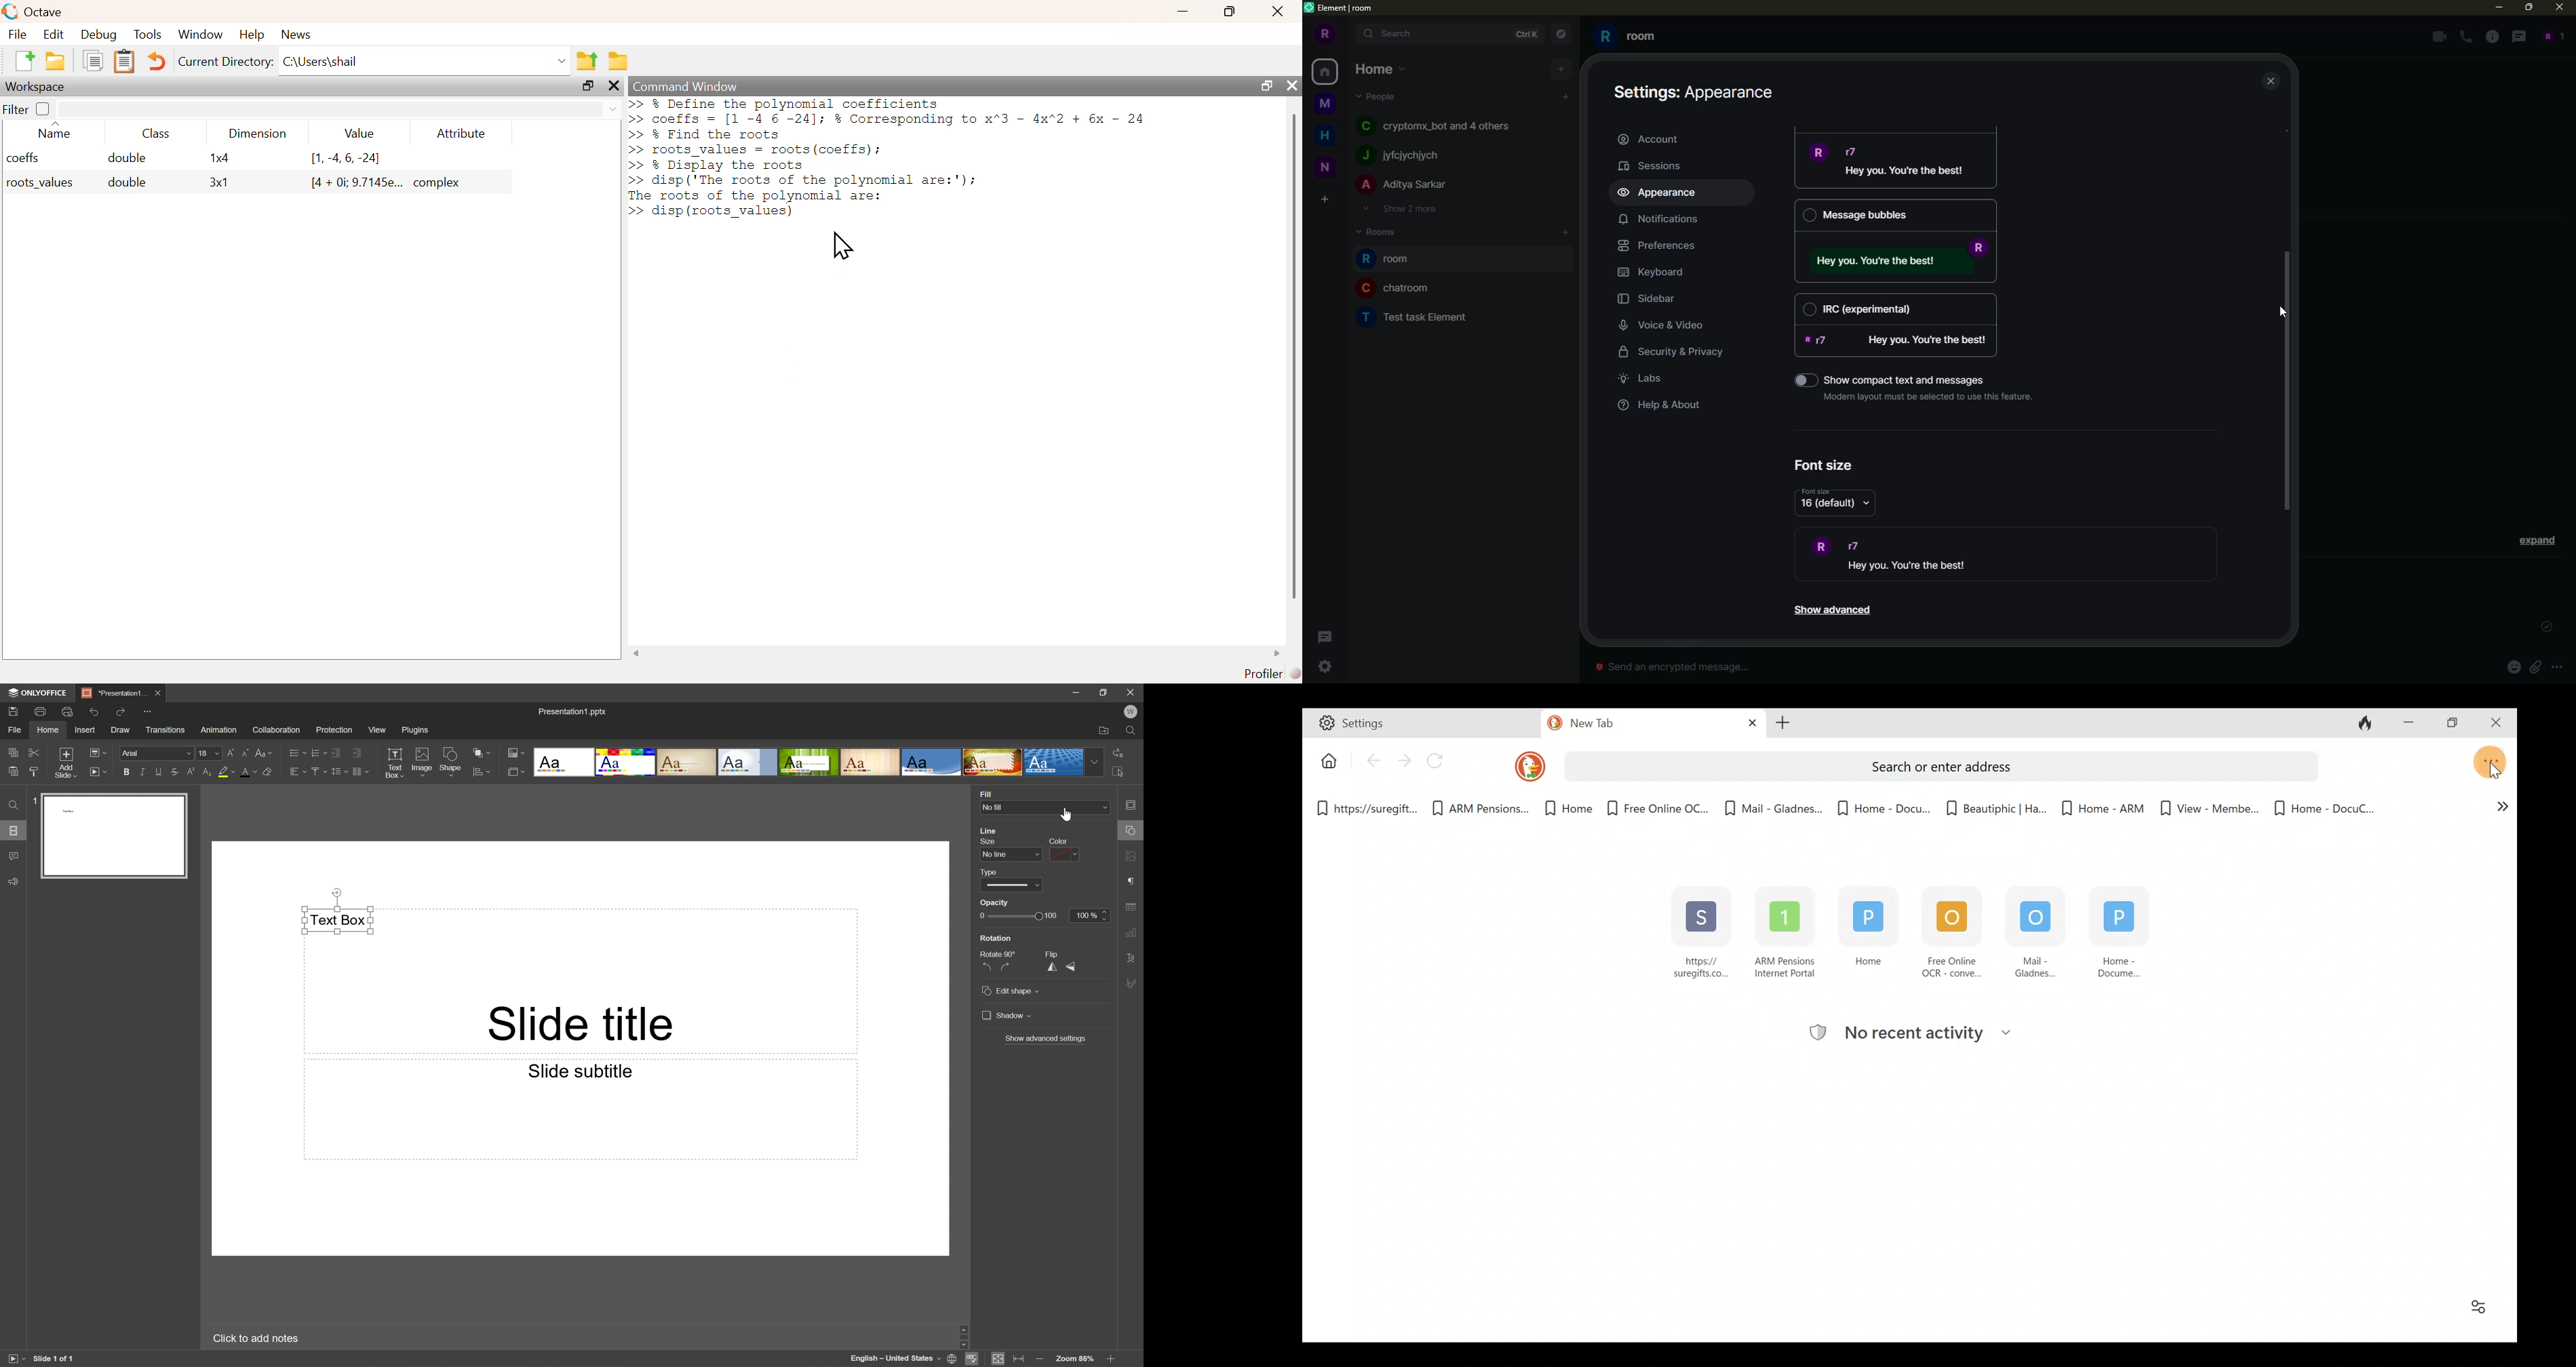 The height and width of the screenshot is (1372, 2576). What do you see at coordinates (1112, 1345) in the screenshot?
I see `Scroll Down` at bounding box center [1112, 1345].